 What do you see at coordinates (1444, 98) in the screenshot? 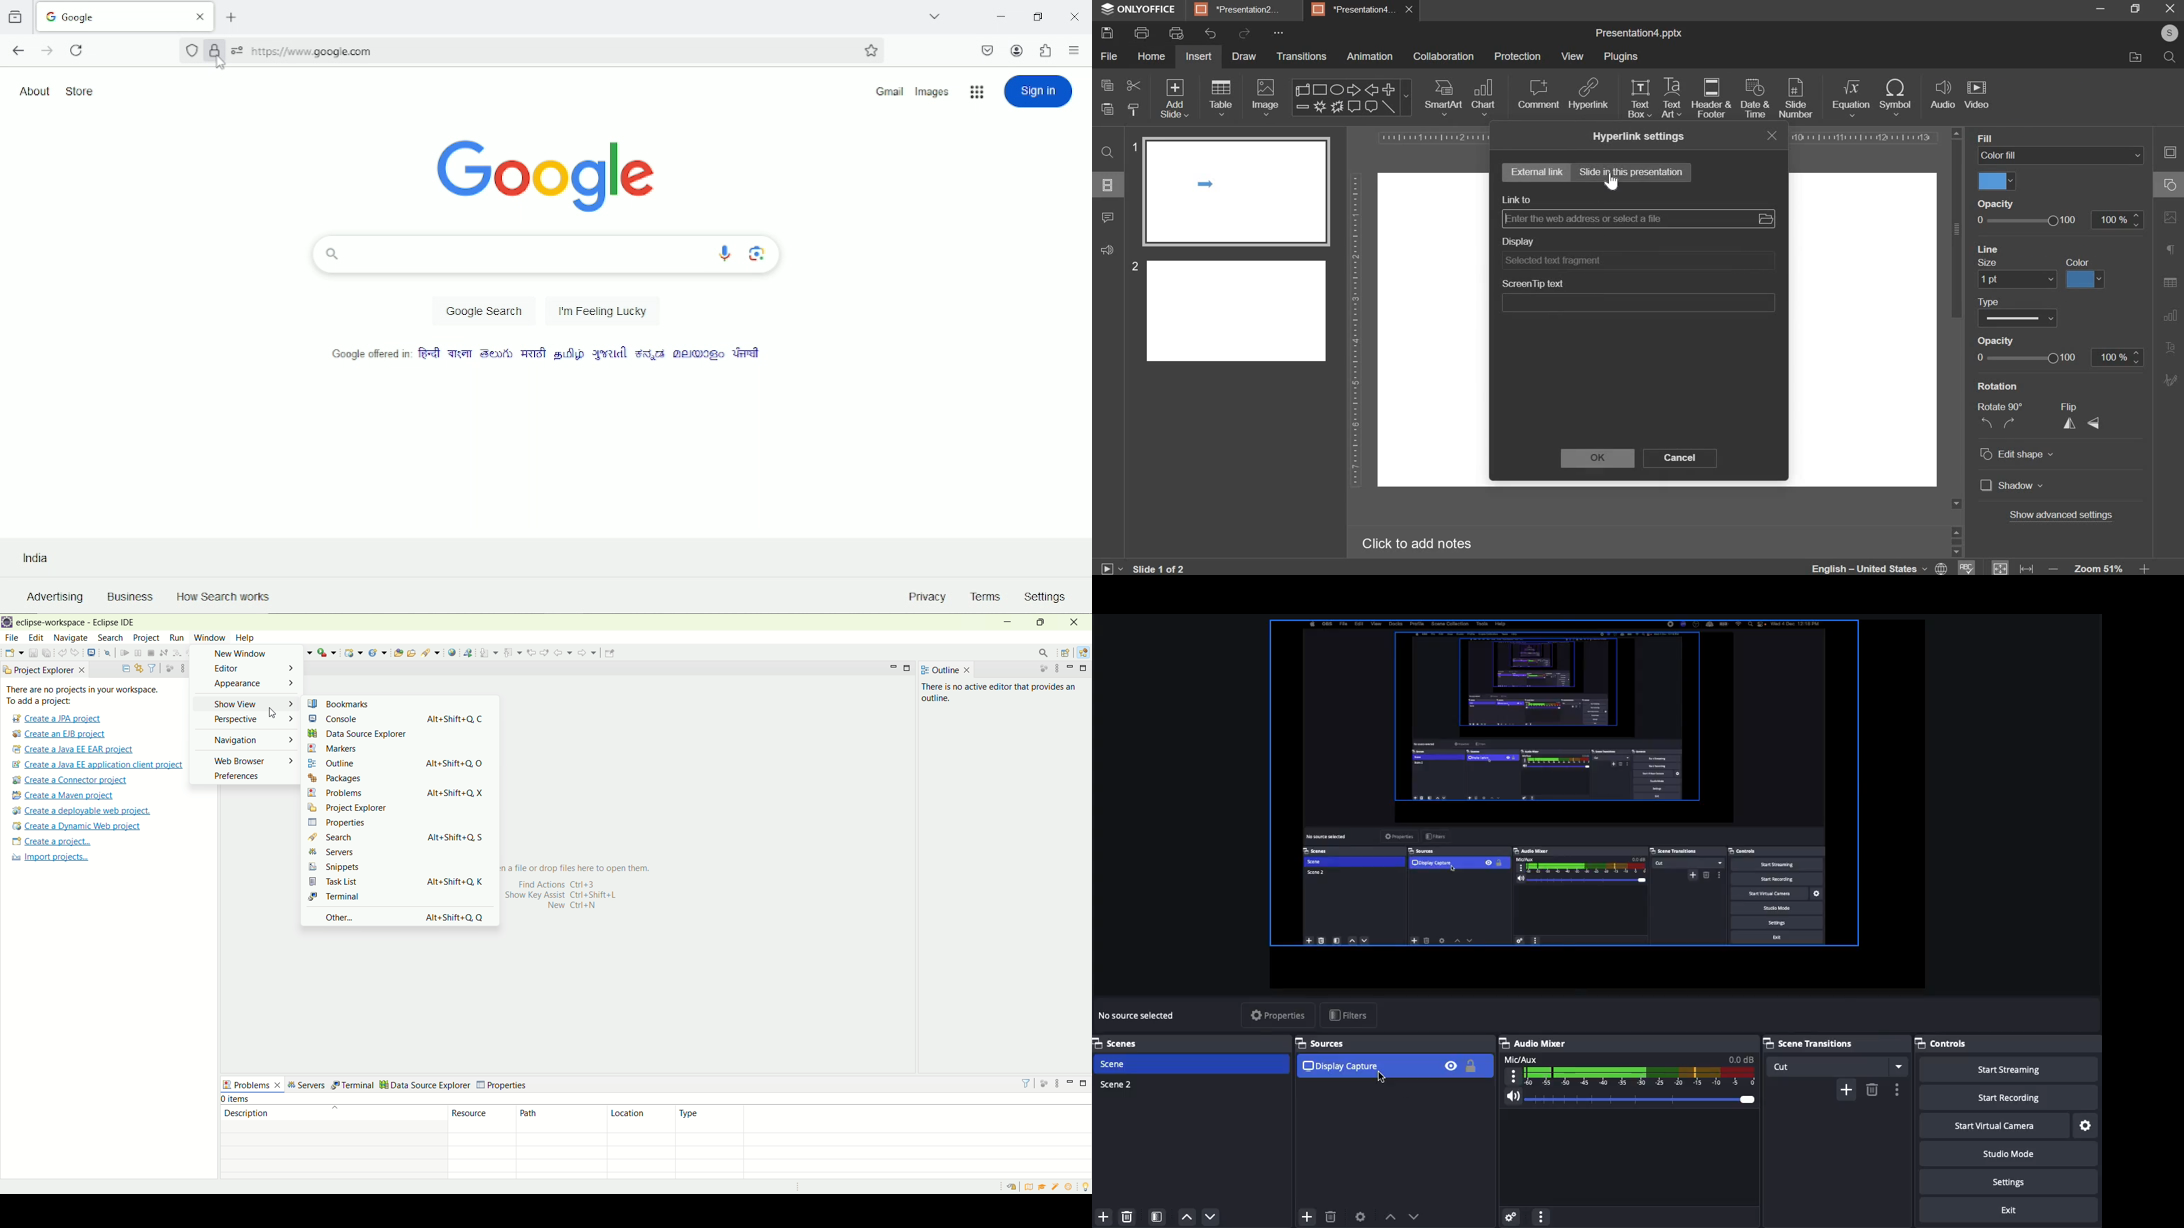
I see `smart art` at bounding box center [1444, 98].